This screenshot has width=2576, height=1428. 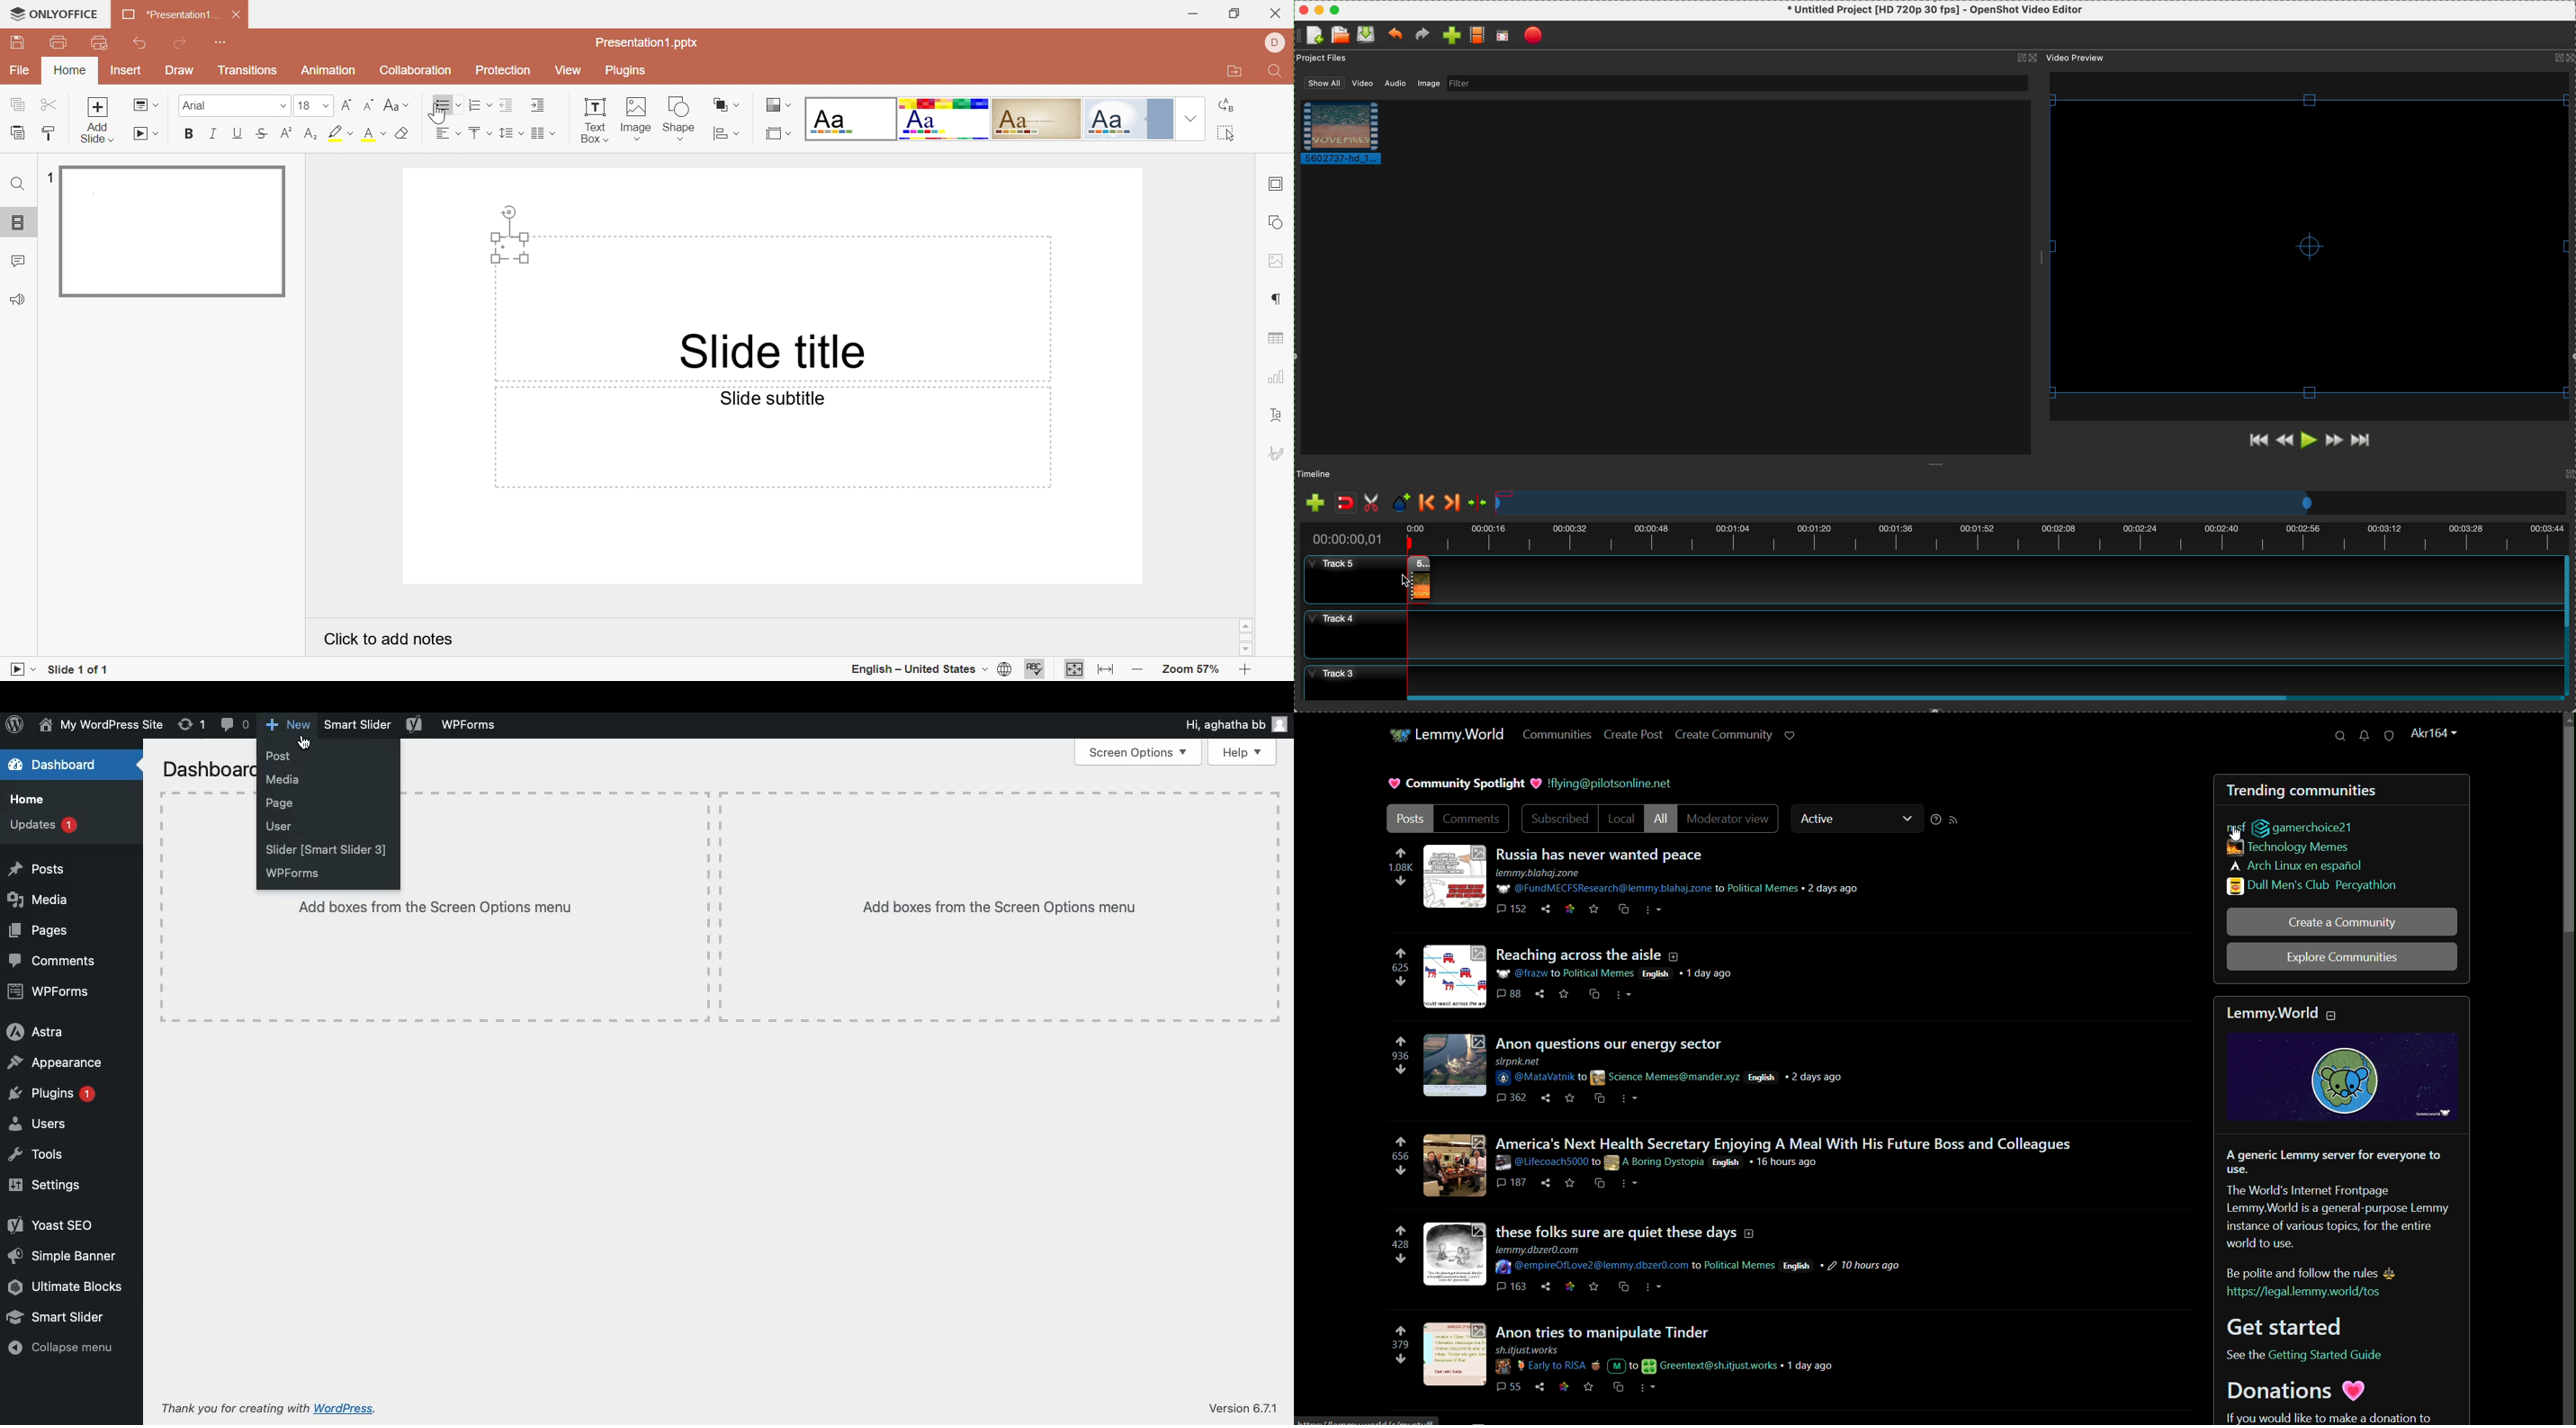 I want to click on Dashboard, so click(x=57, y=766).